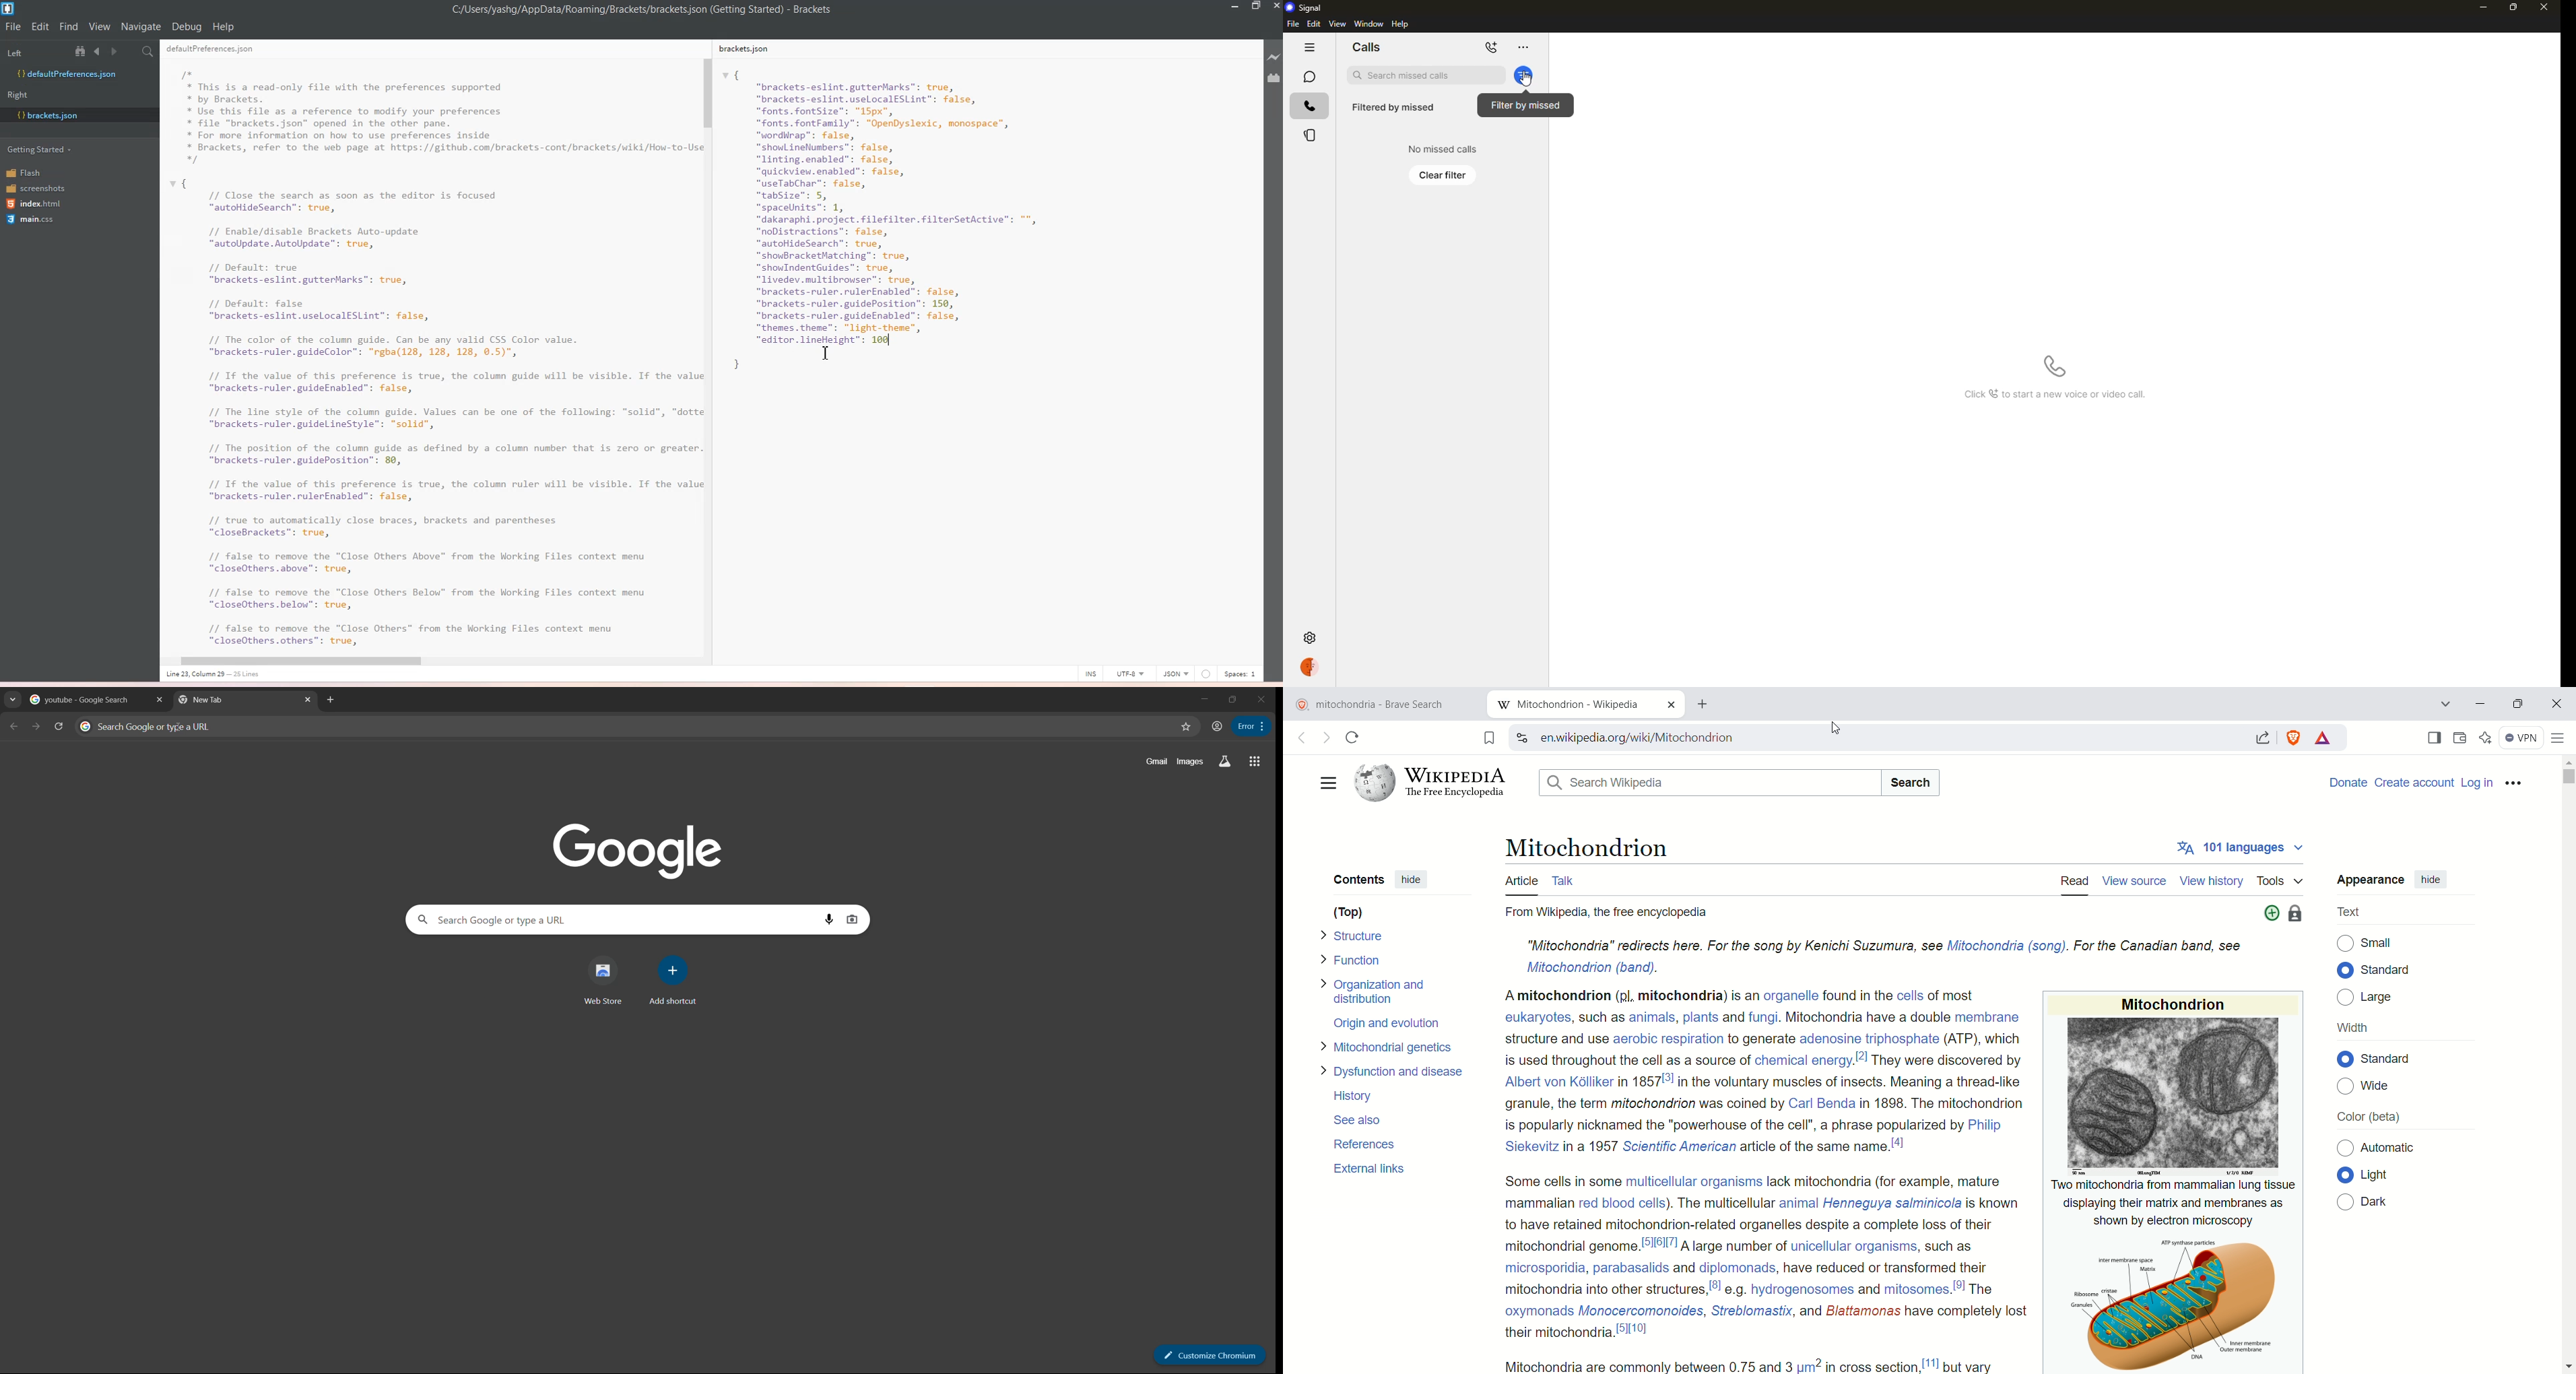 This screenshot has height=1400, width=2576. I want to click on filter by missed, so click(1527, 105).